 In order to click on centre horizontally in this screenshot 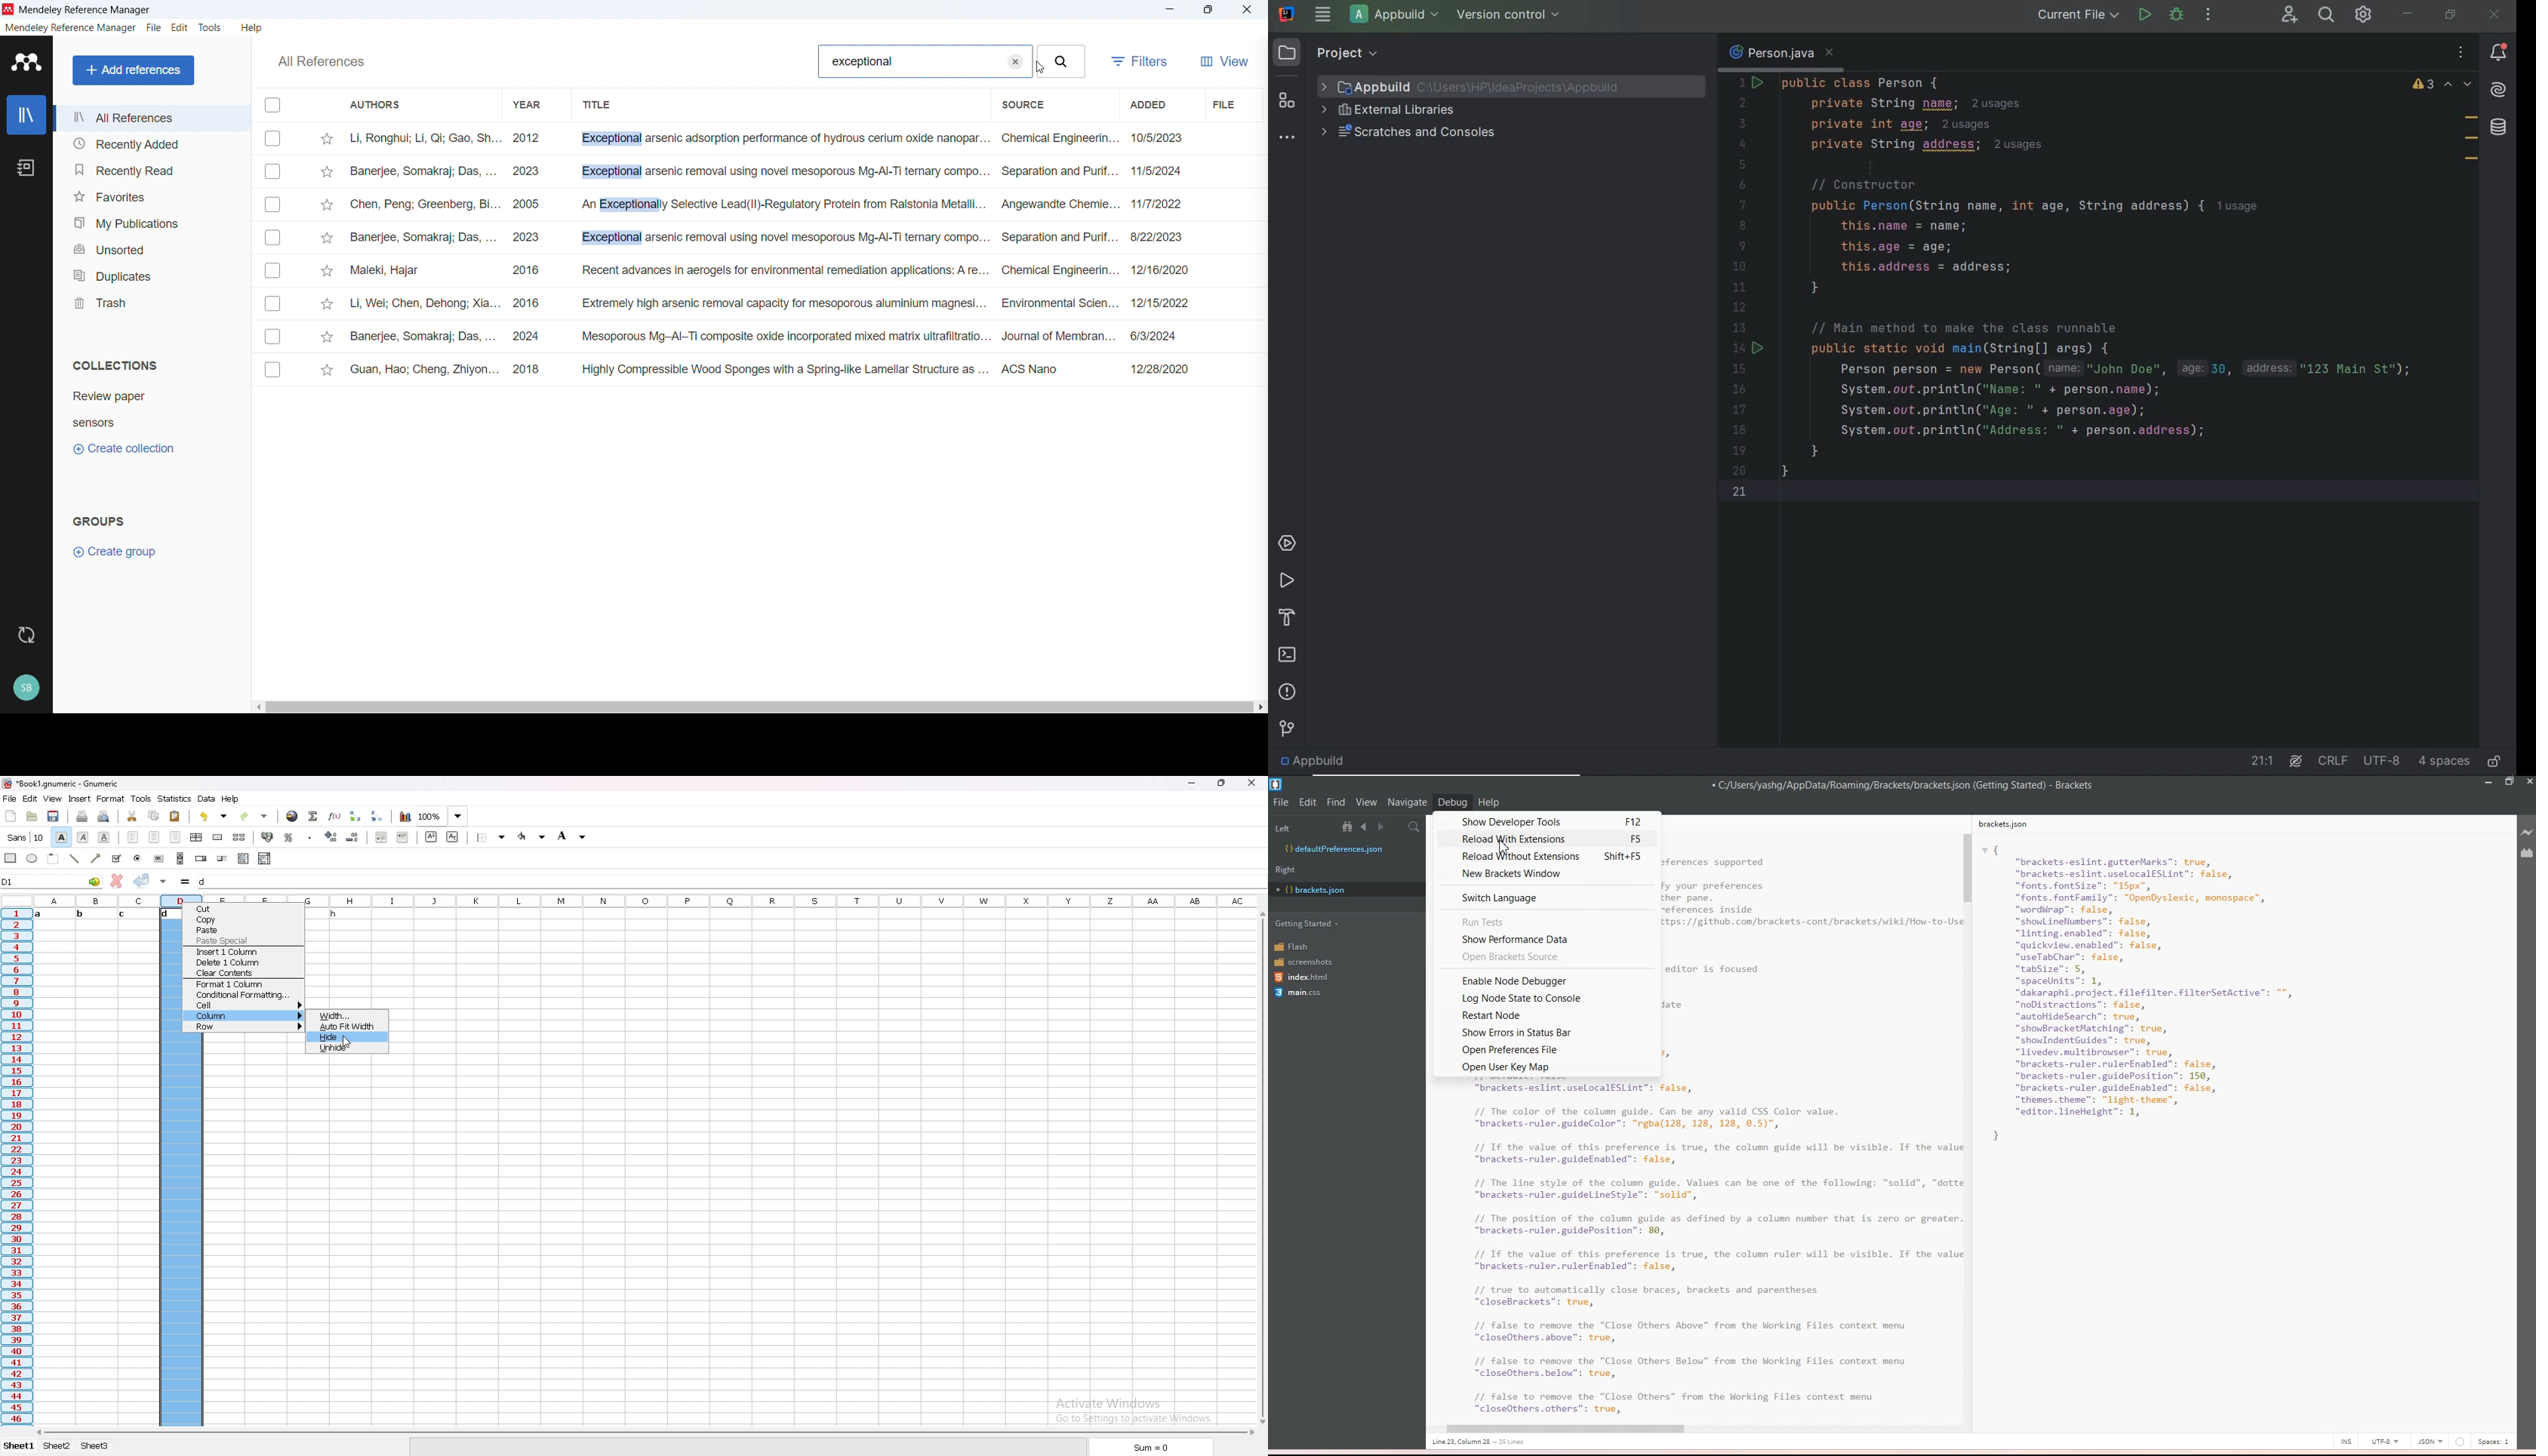, I will do `click(197, 837)`.